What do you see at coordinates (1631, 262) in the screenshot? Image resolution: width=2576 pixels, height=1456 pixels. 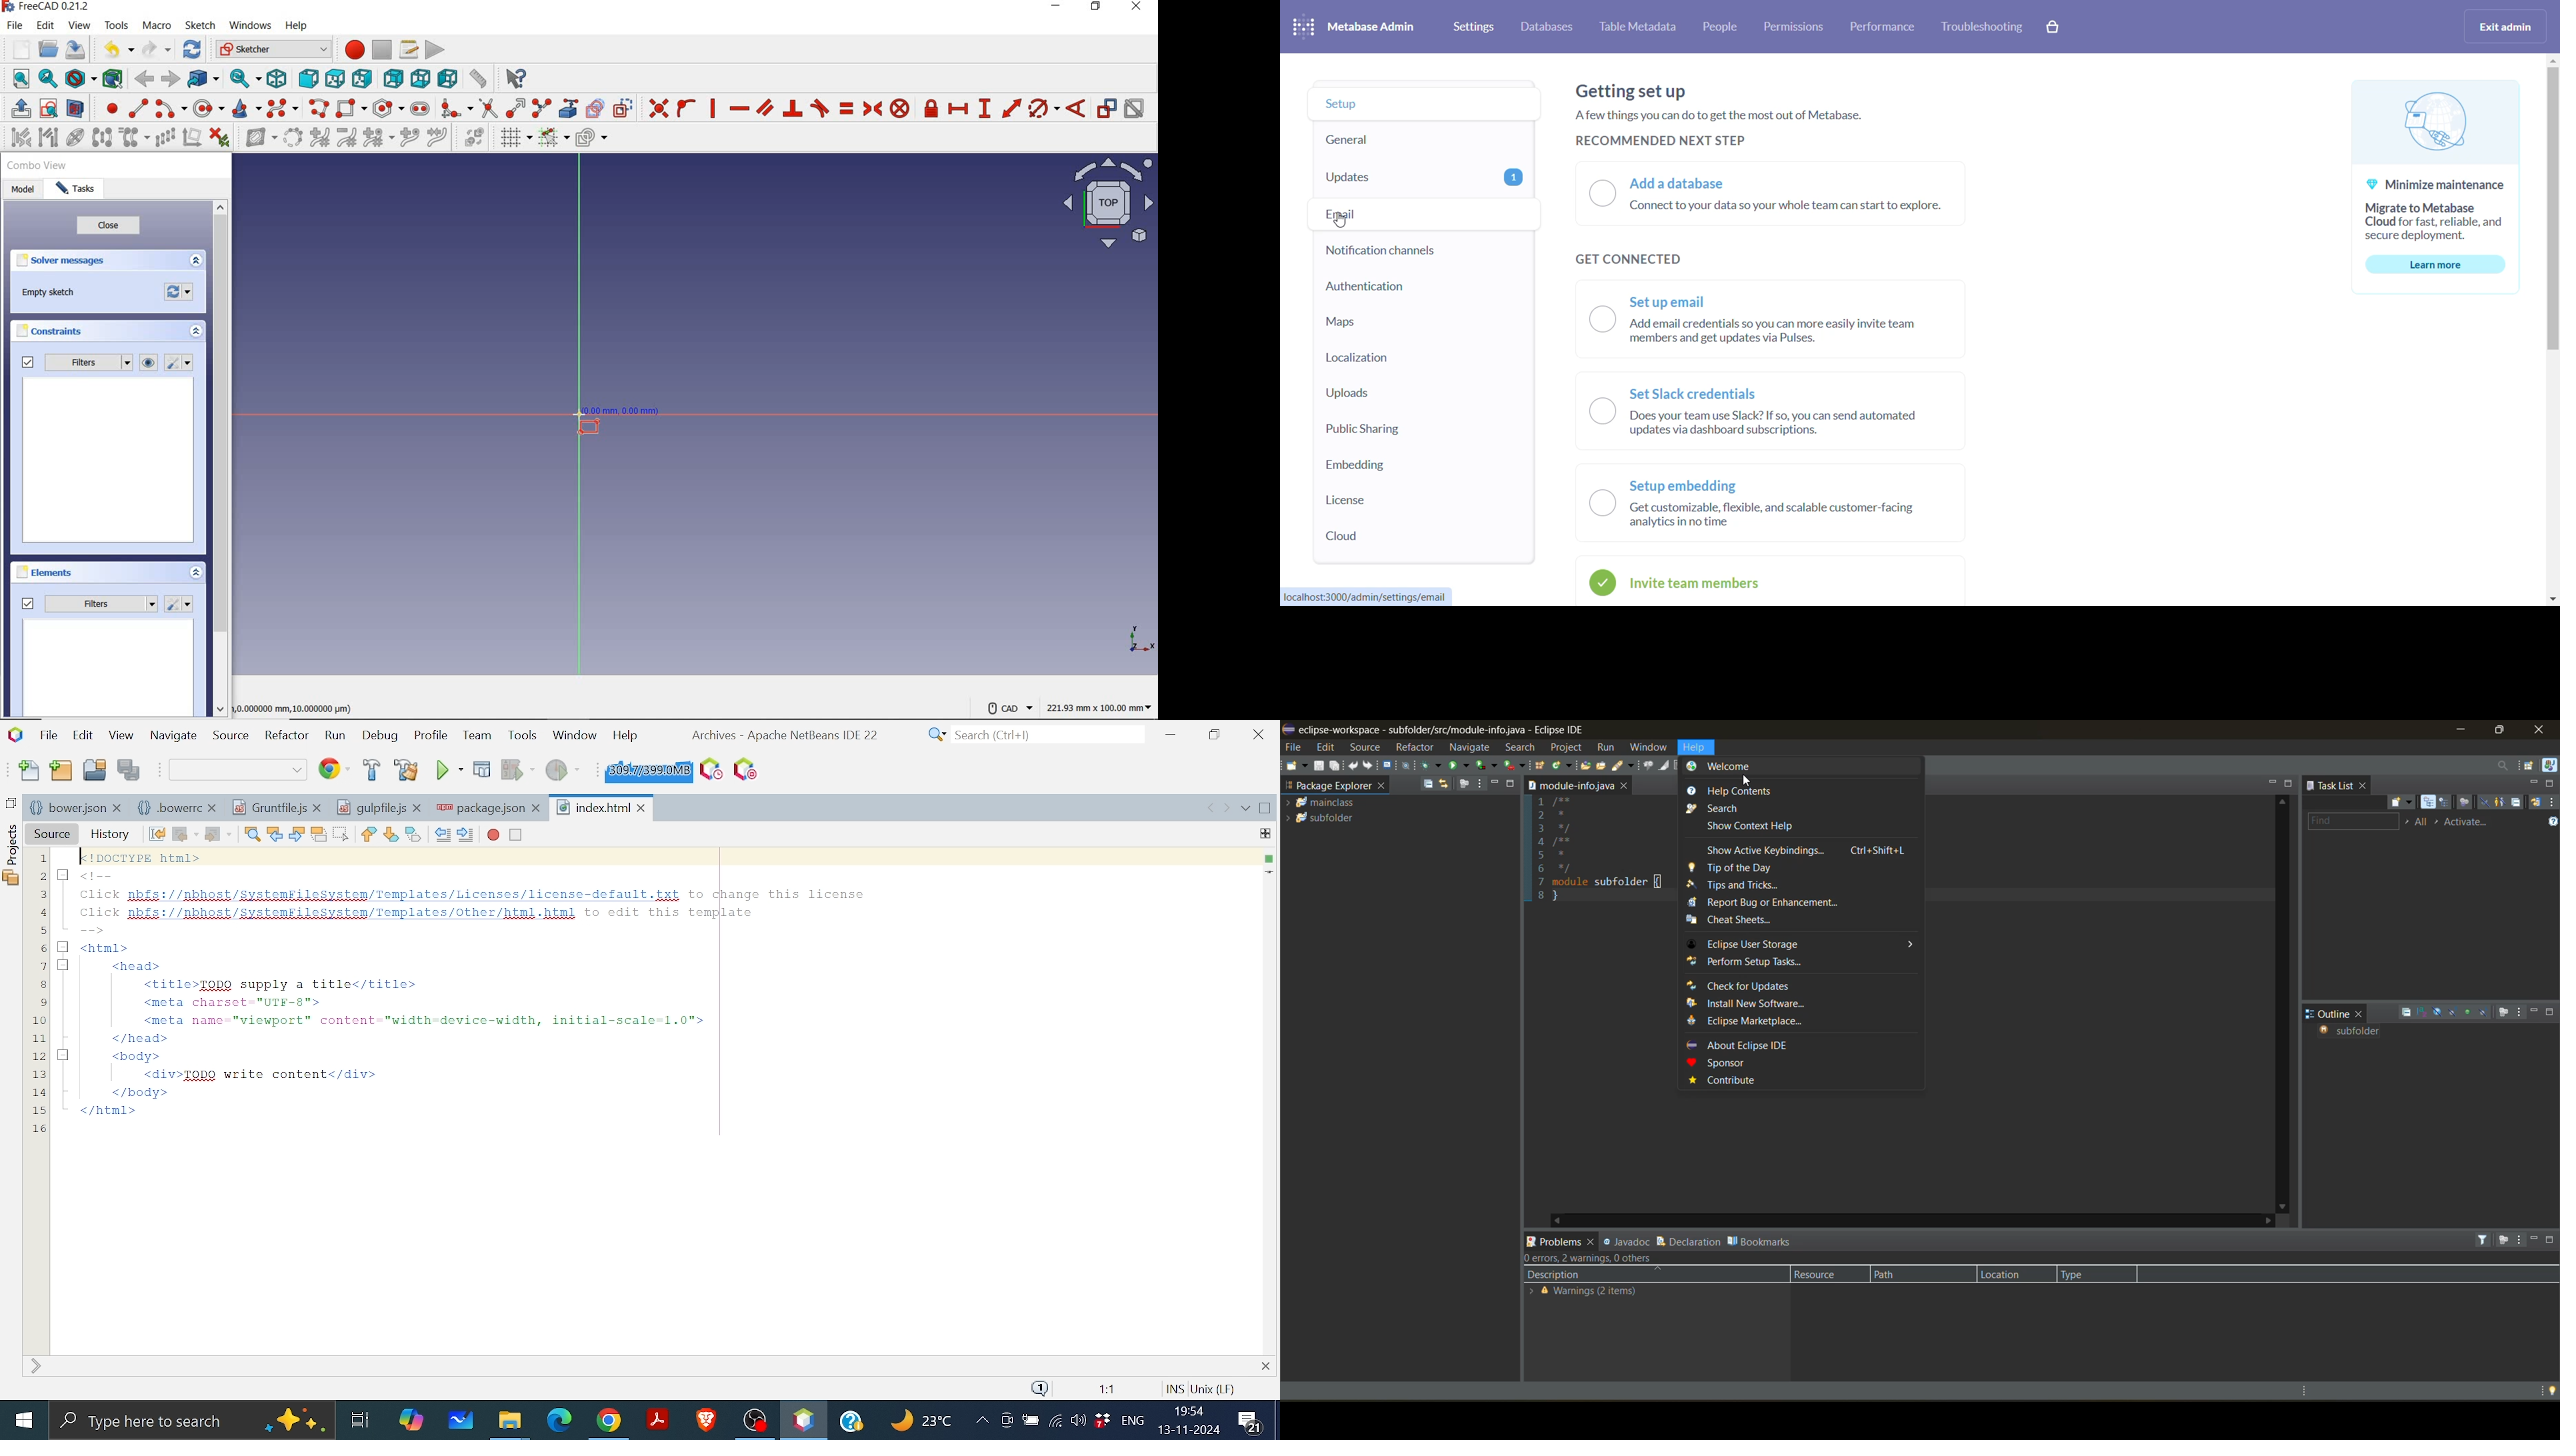 I see `GET CONNECTED` at bounding box center [1631, 262].